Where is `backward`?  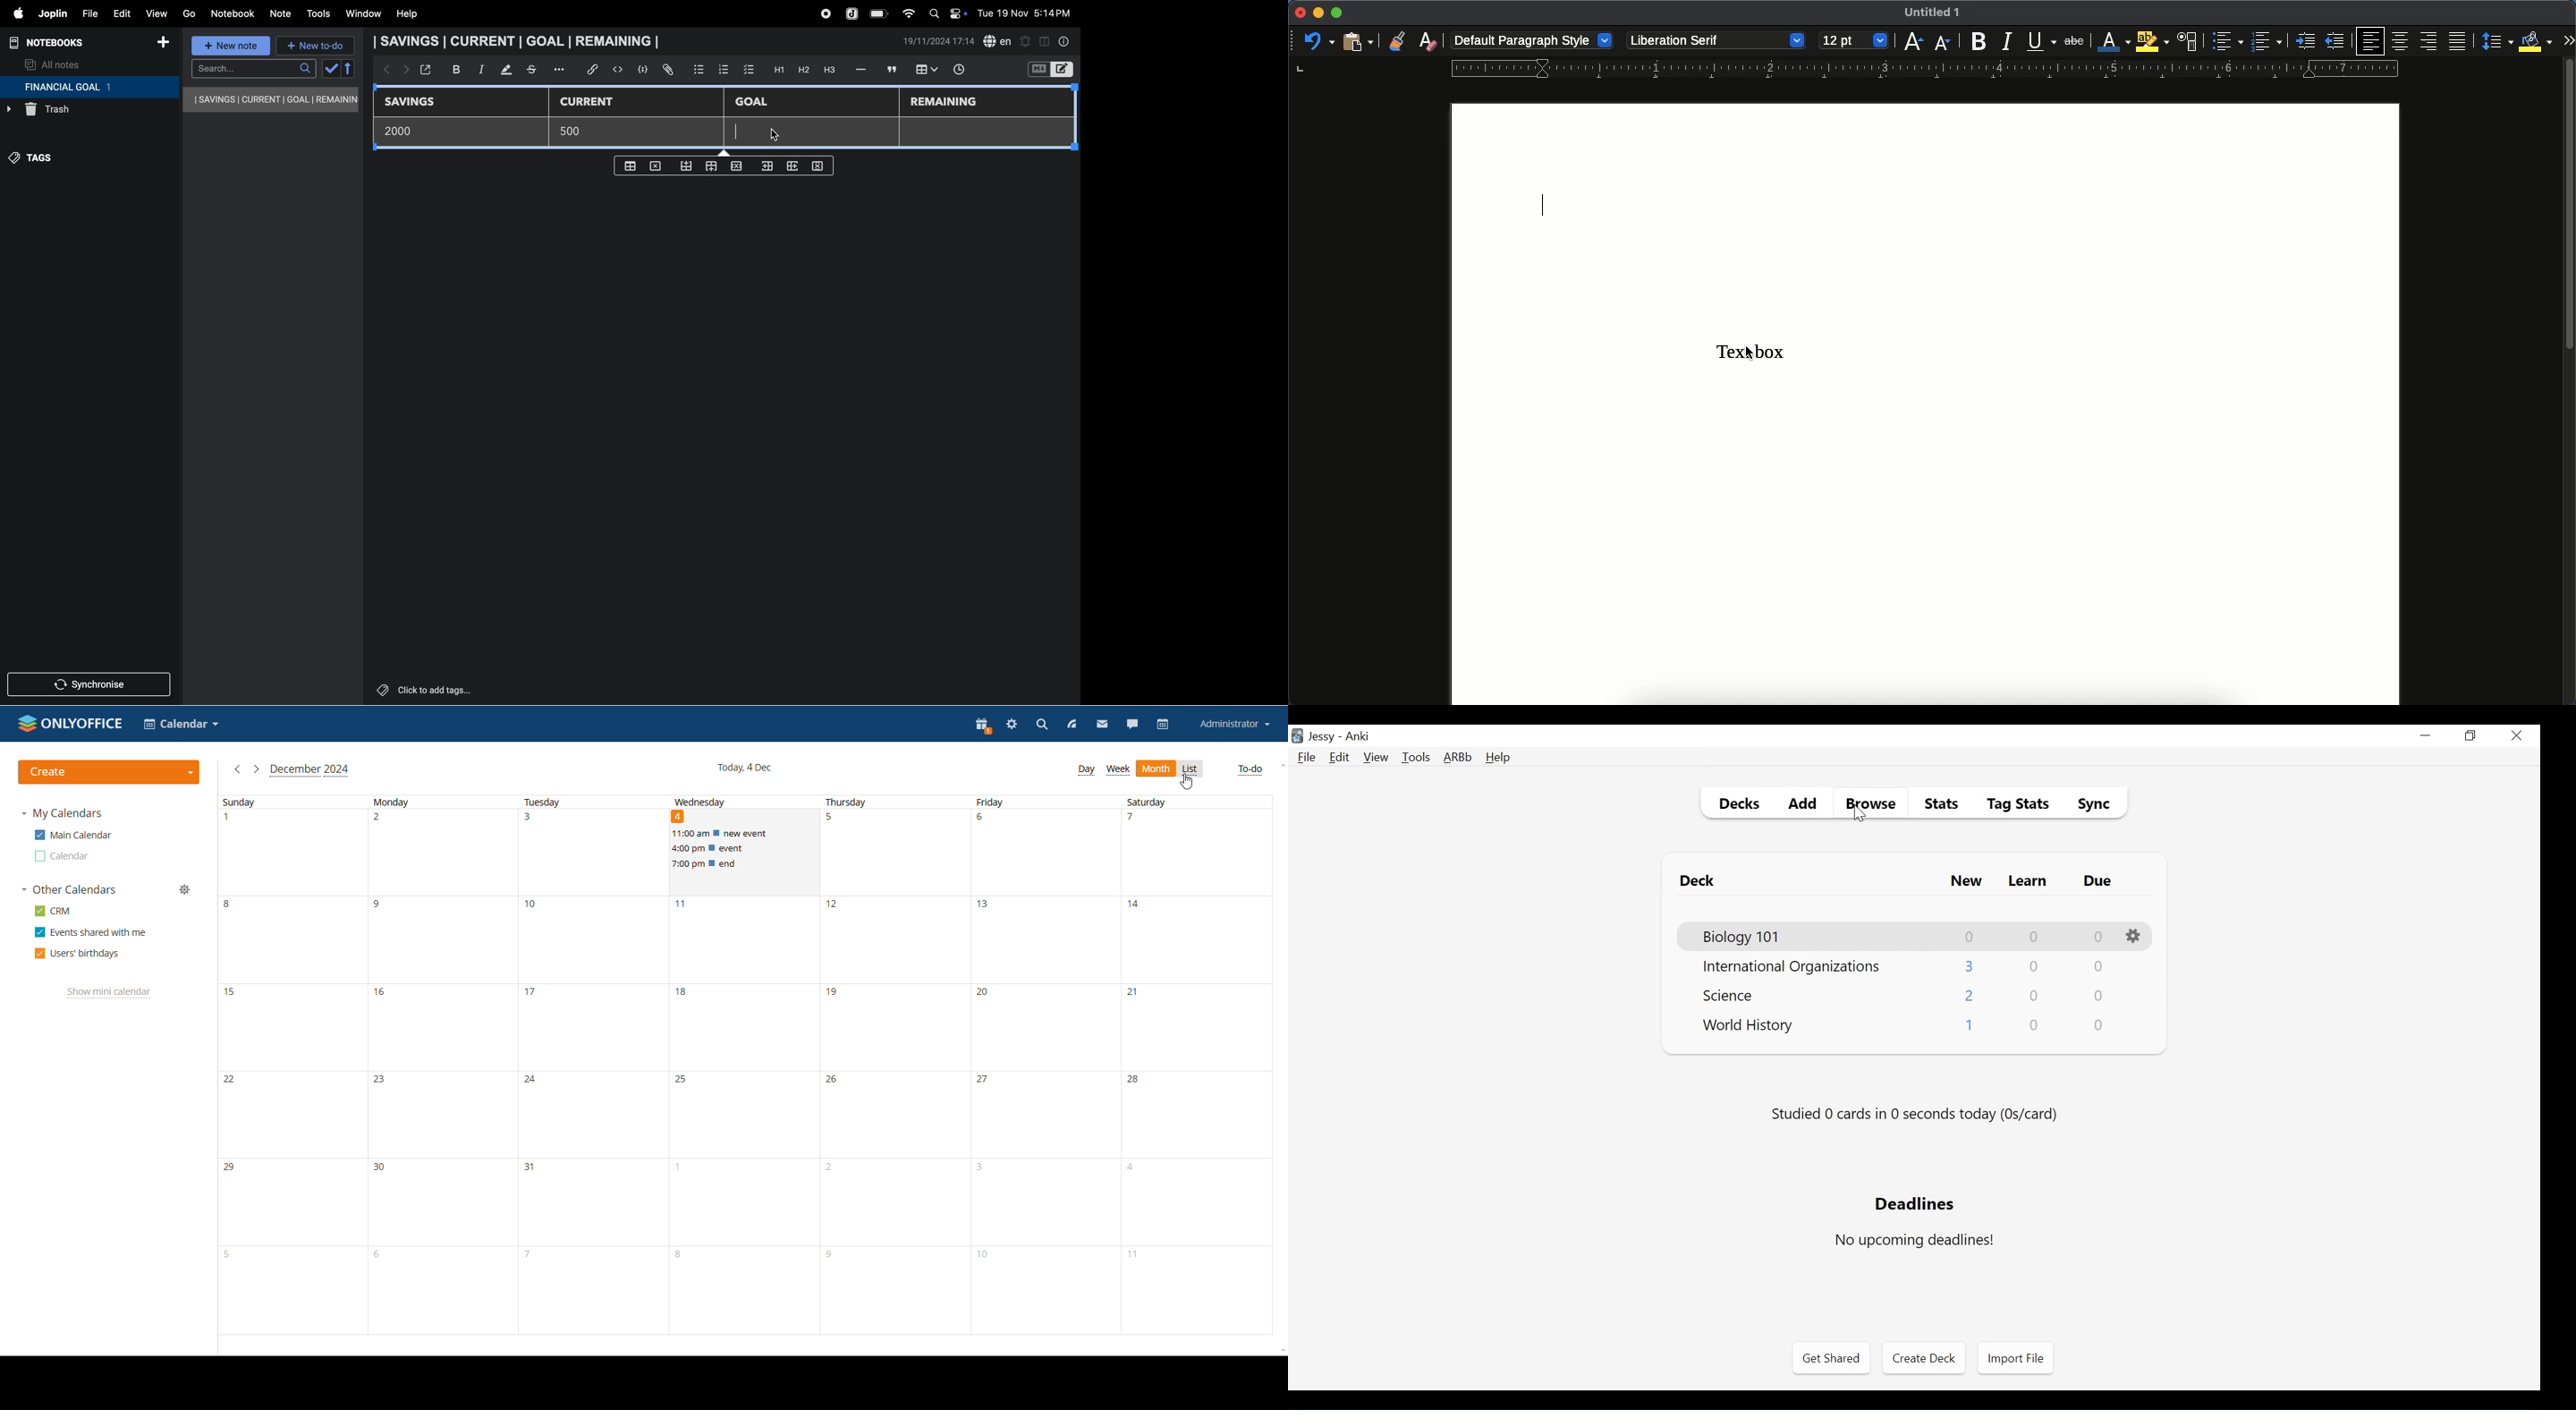 backward is located at coordinates (384, 70).